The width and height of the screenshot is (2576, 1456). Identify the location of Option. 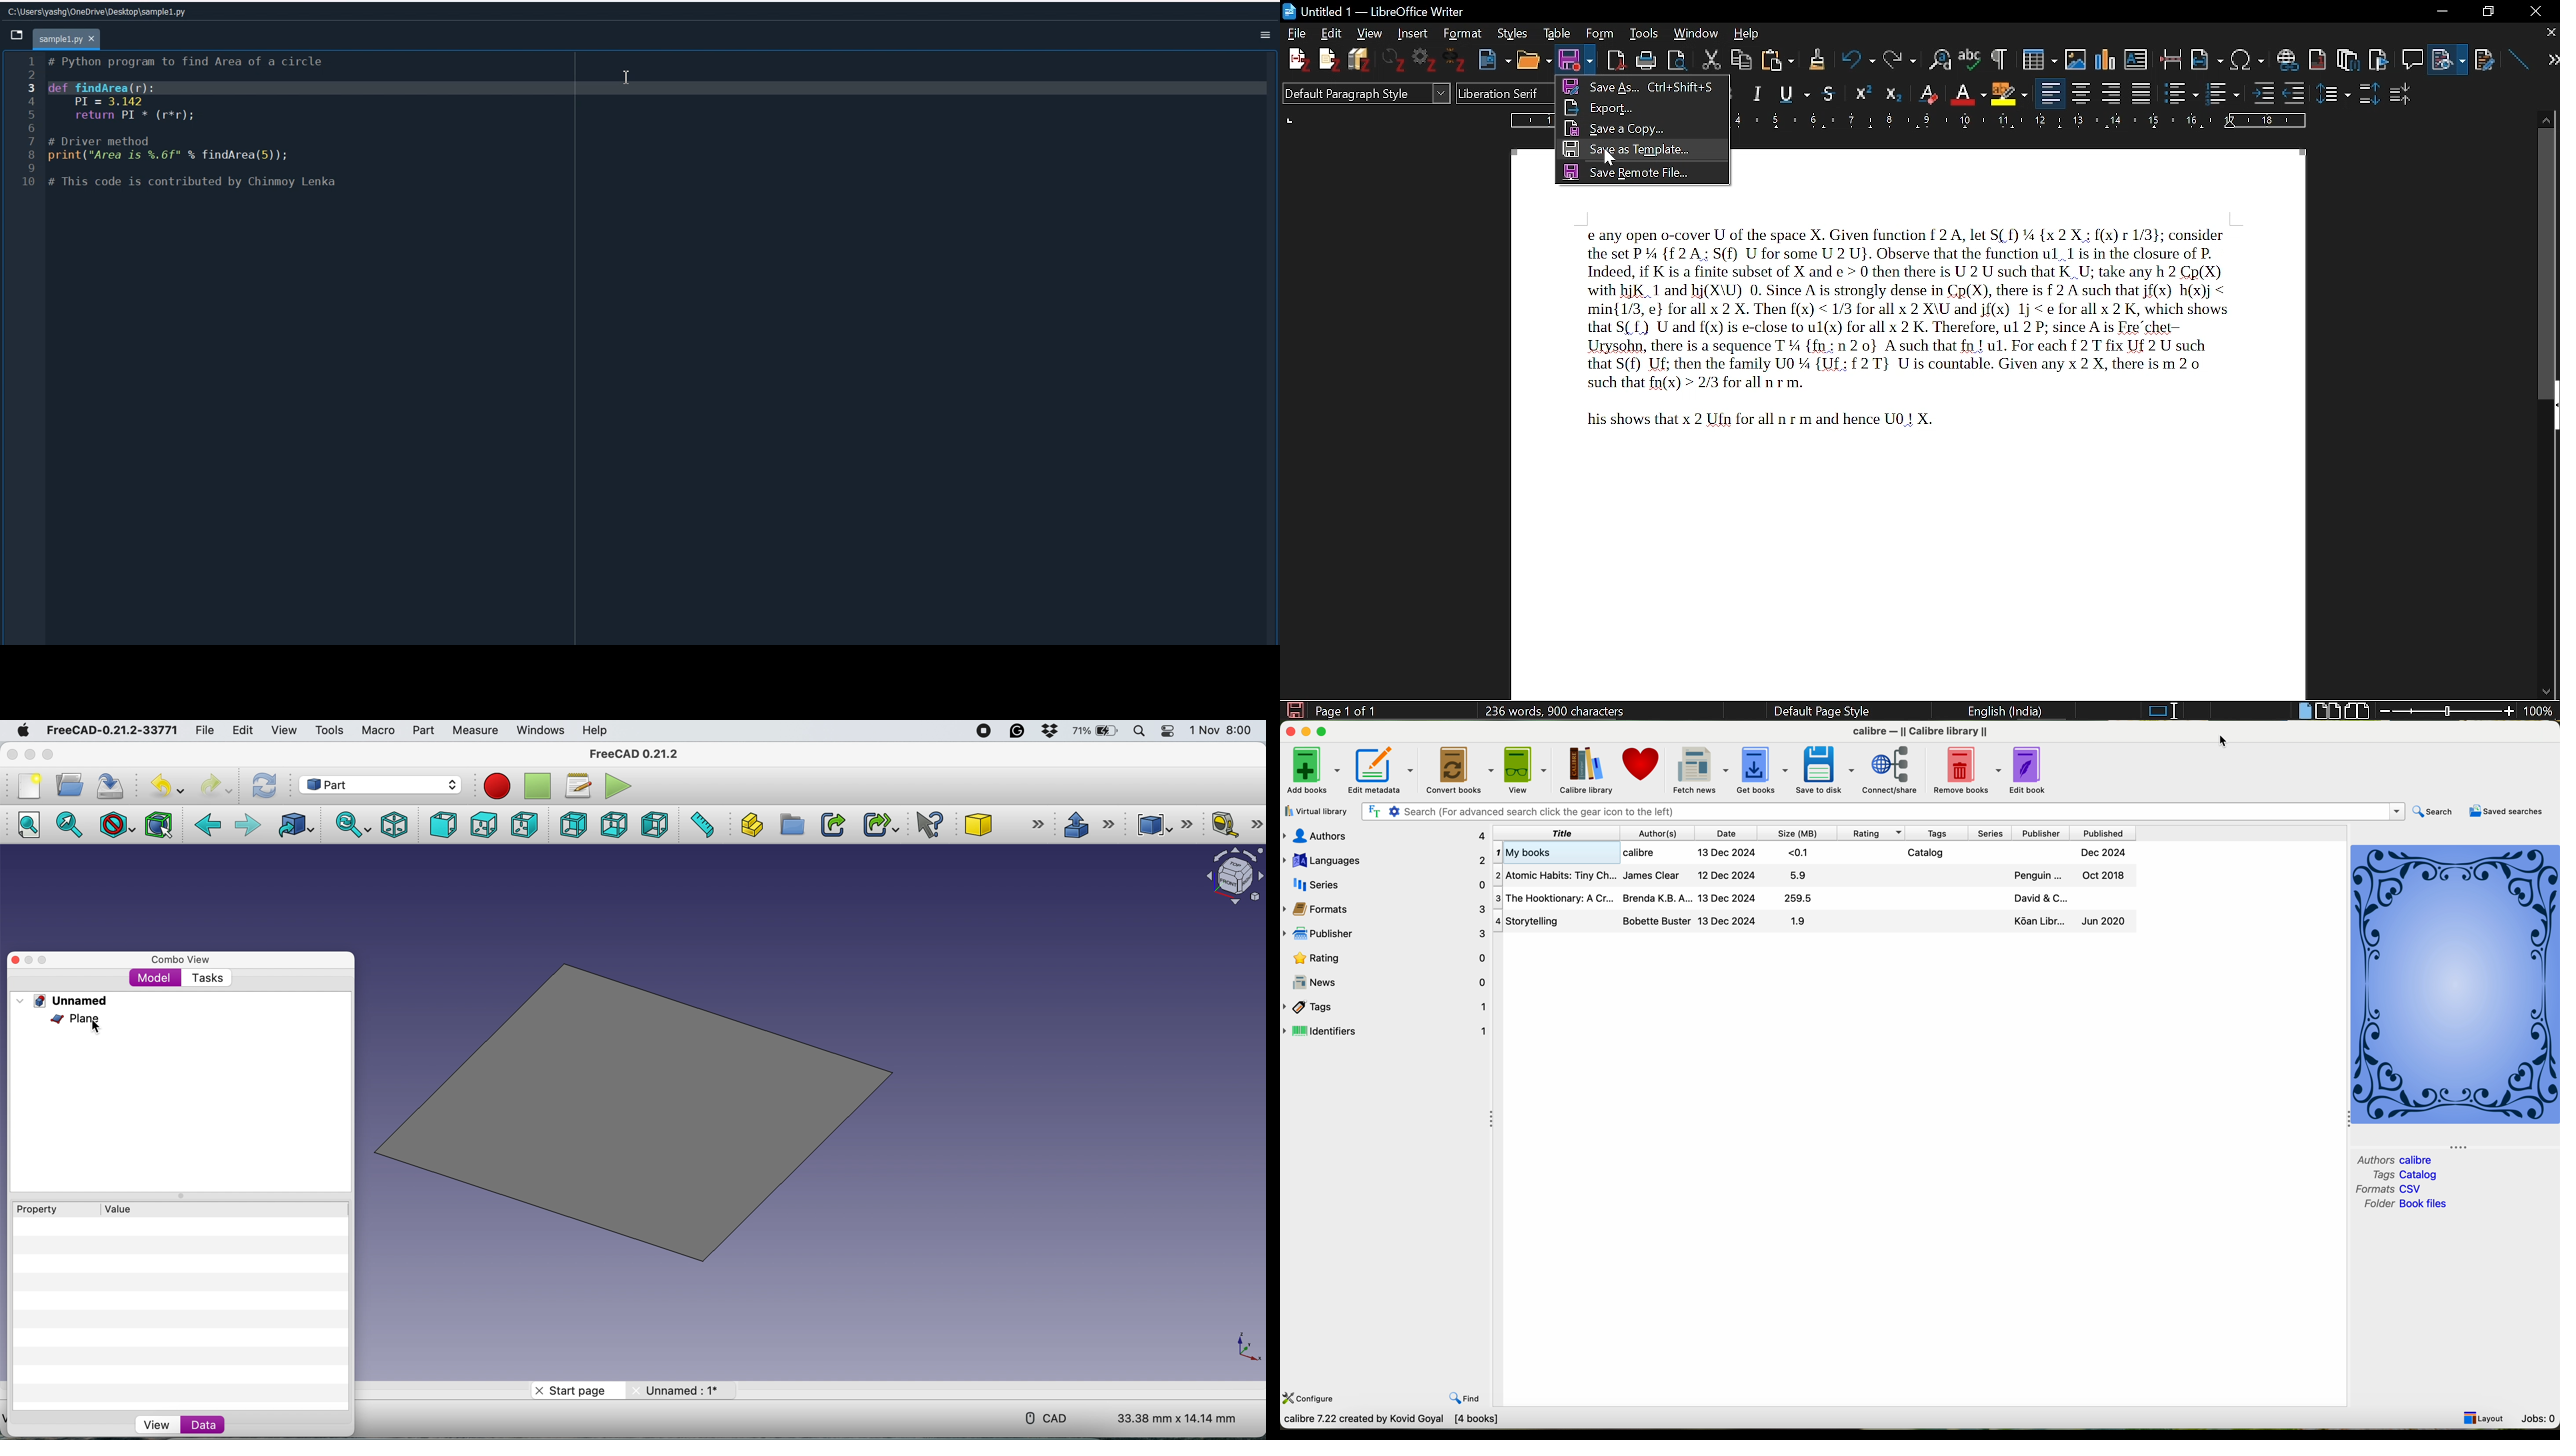
(1265, 33).